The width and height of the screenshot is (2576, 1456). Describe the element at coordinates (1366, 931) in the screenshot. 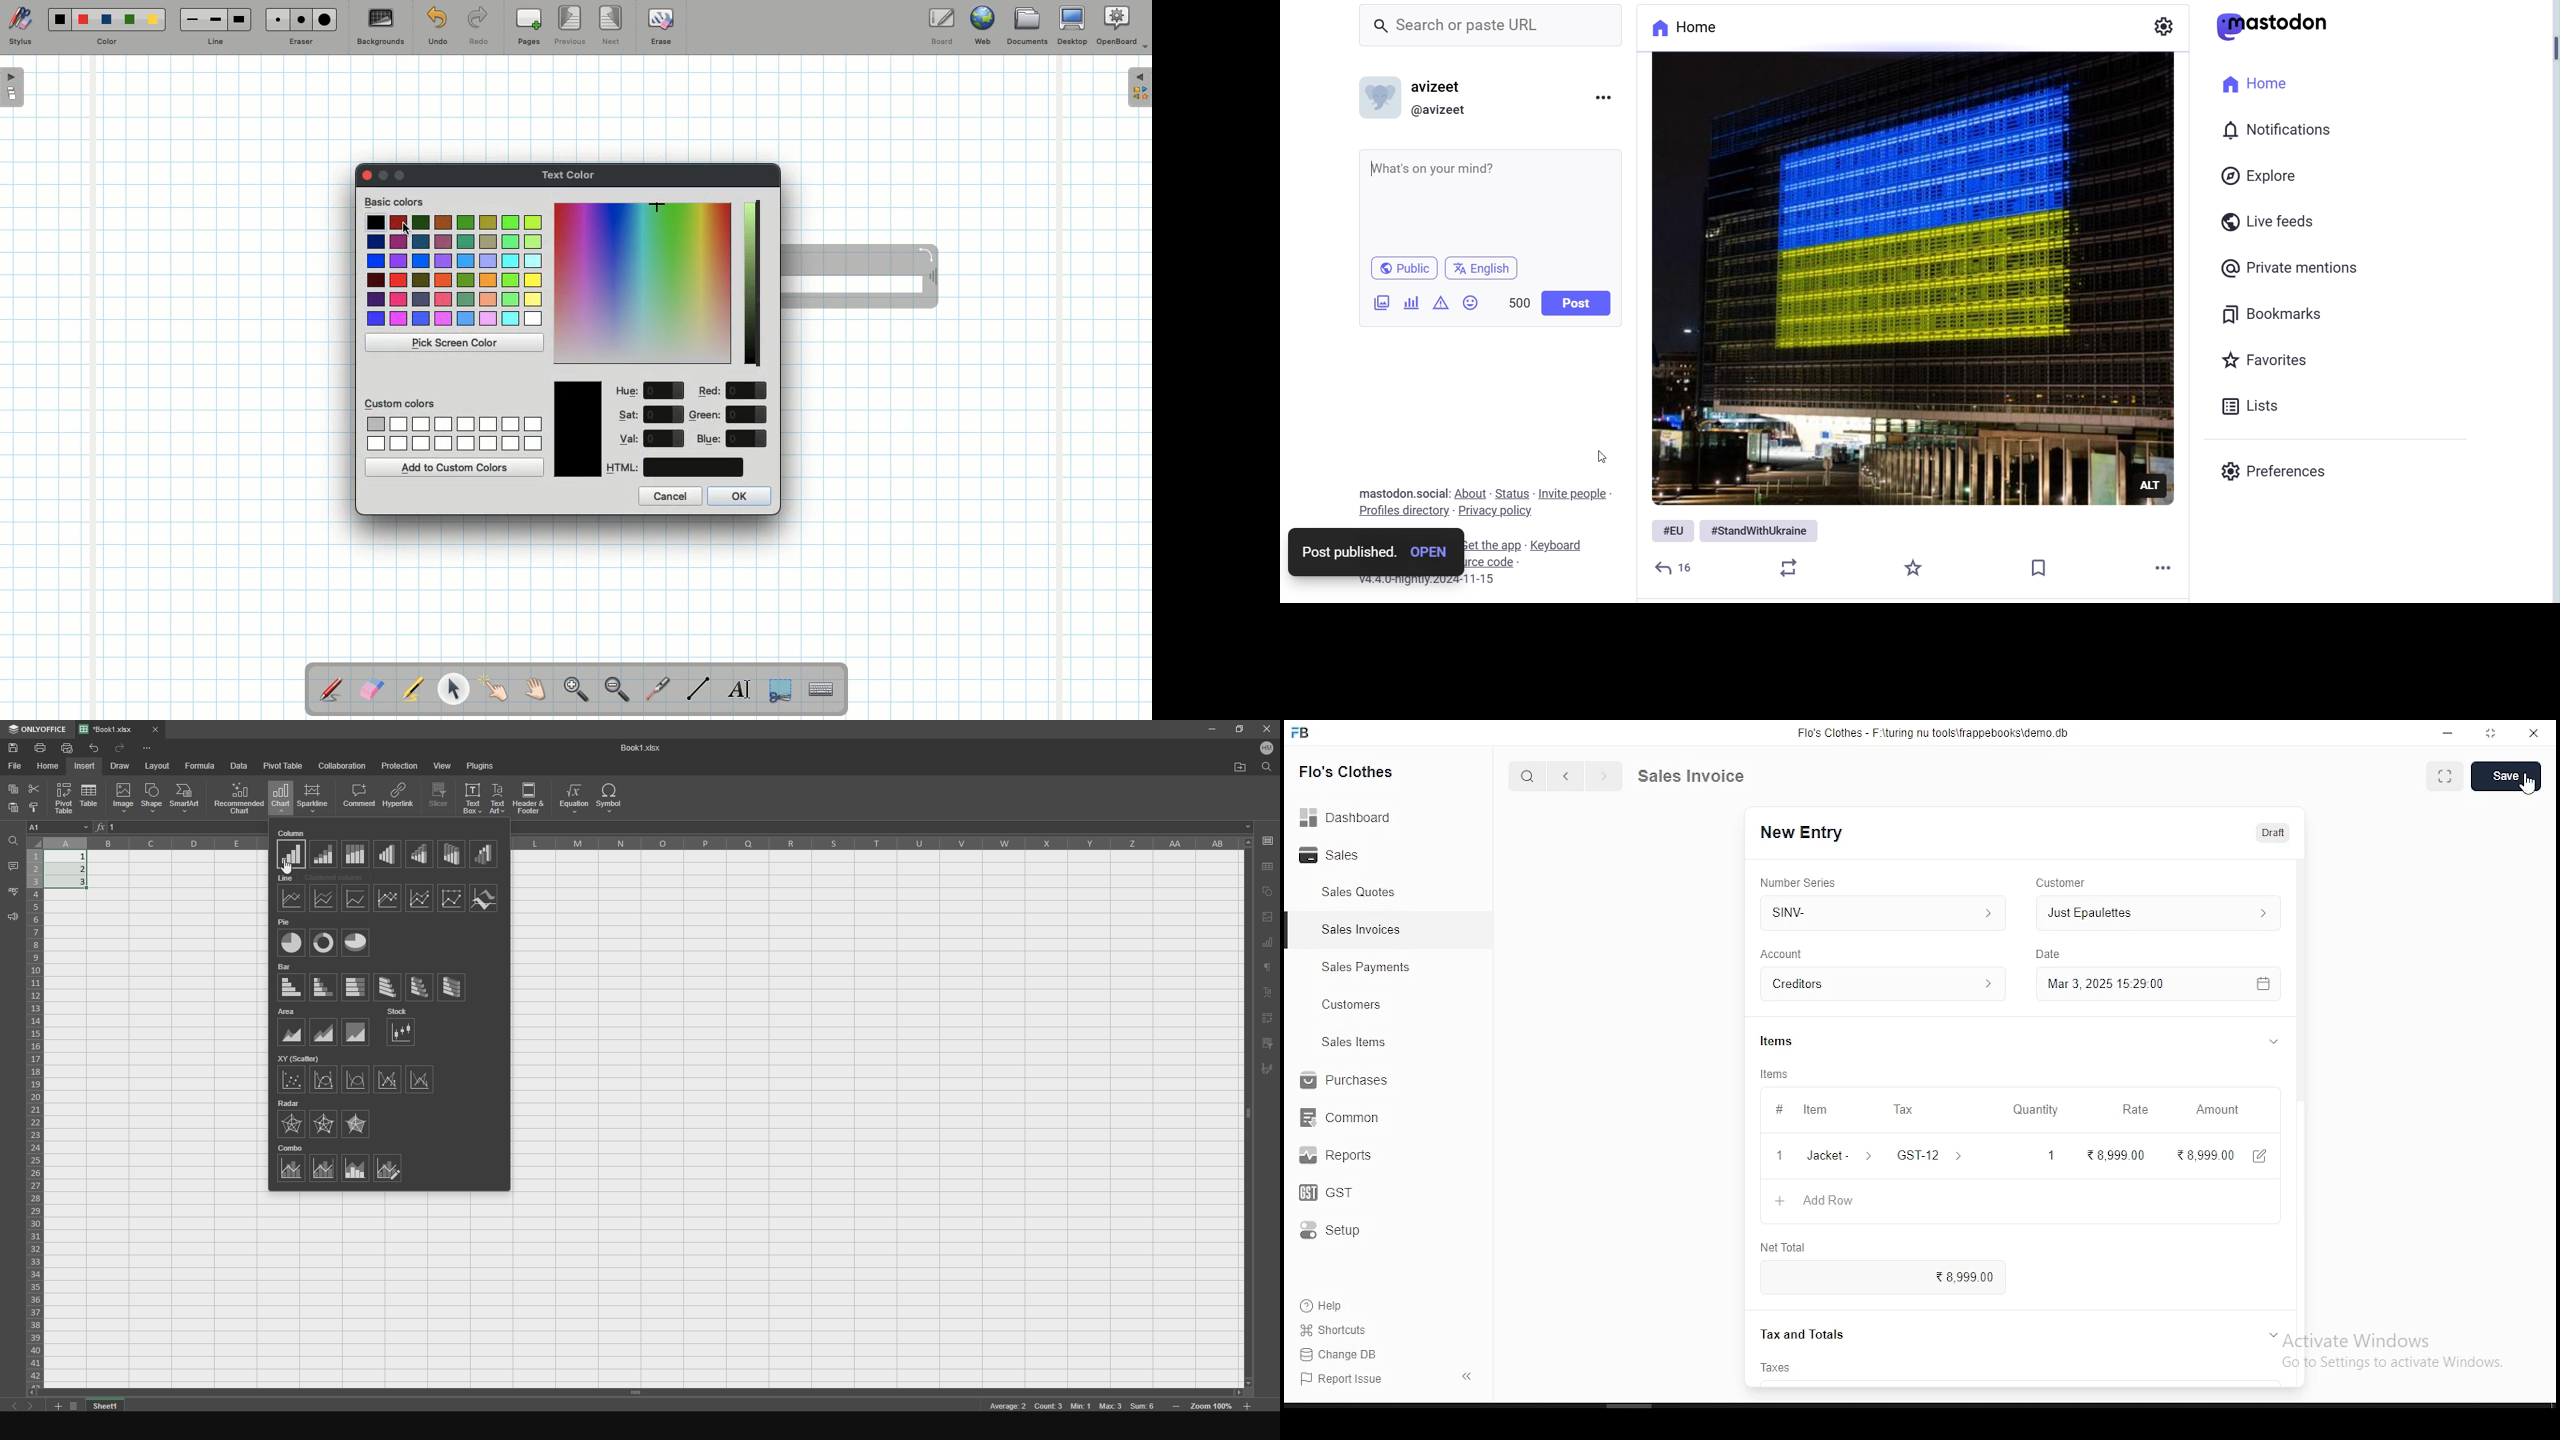

I see `sales invoices` at that location.